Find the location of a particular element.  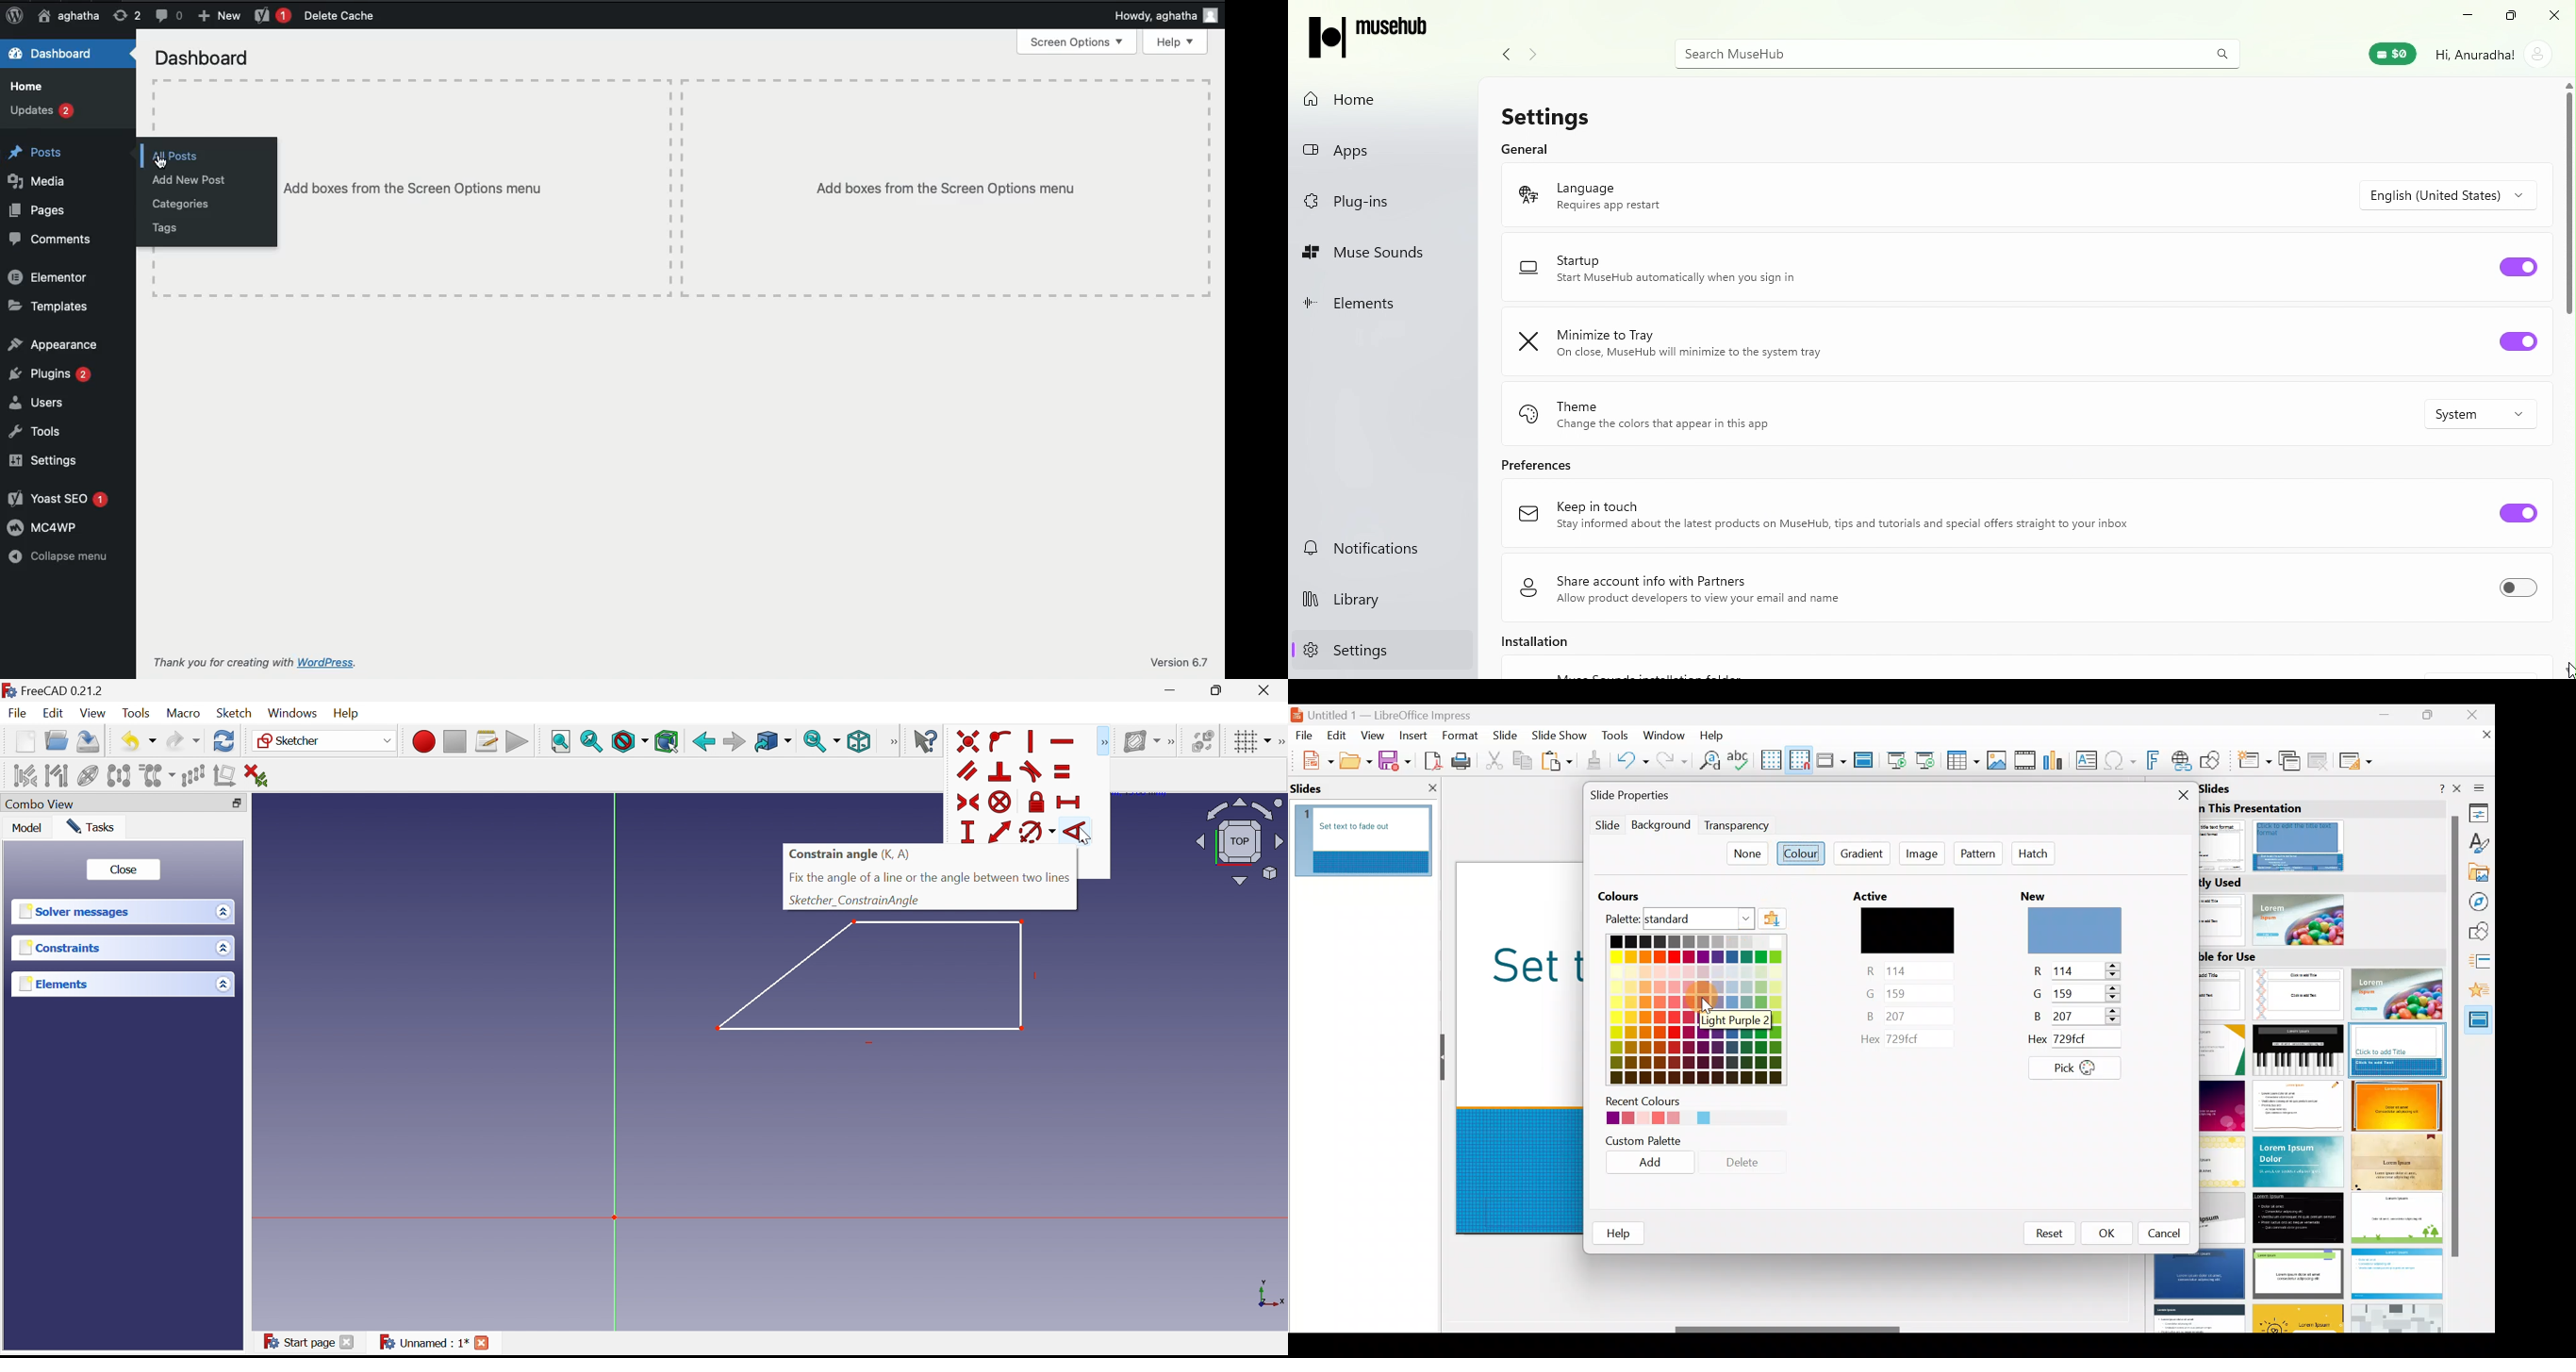

Select associated geometry is located at coordinates (56, 775).